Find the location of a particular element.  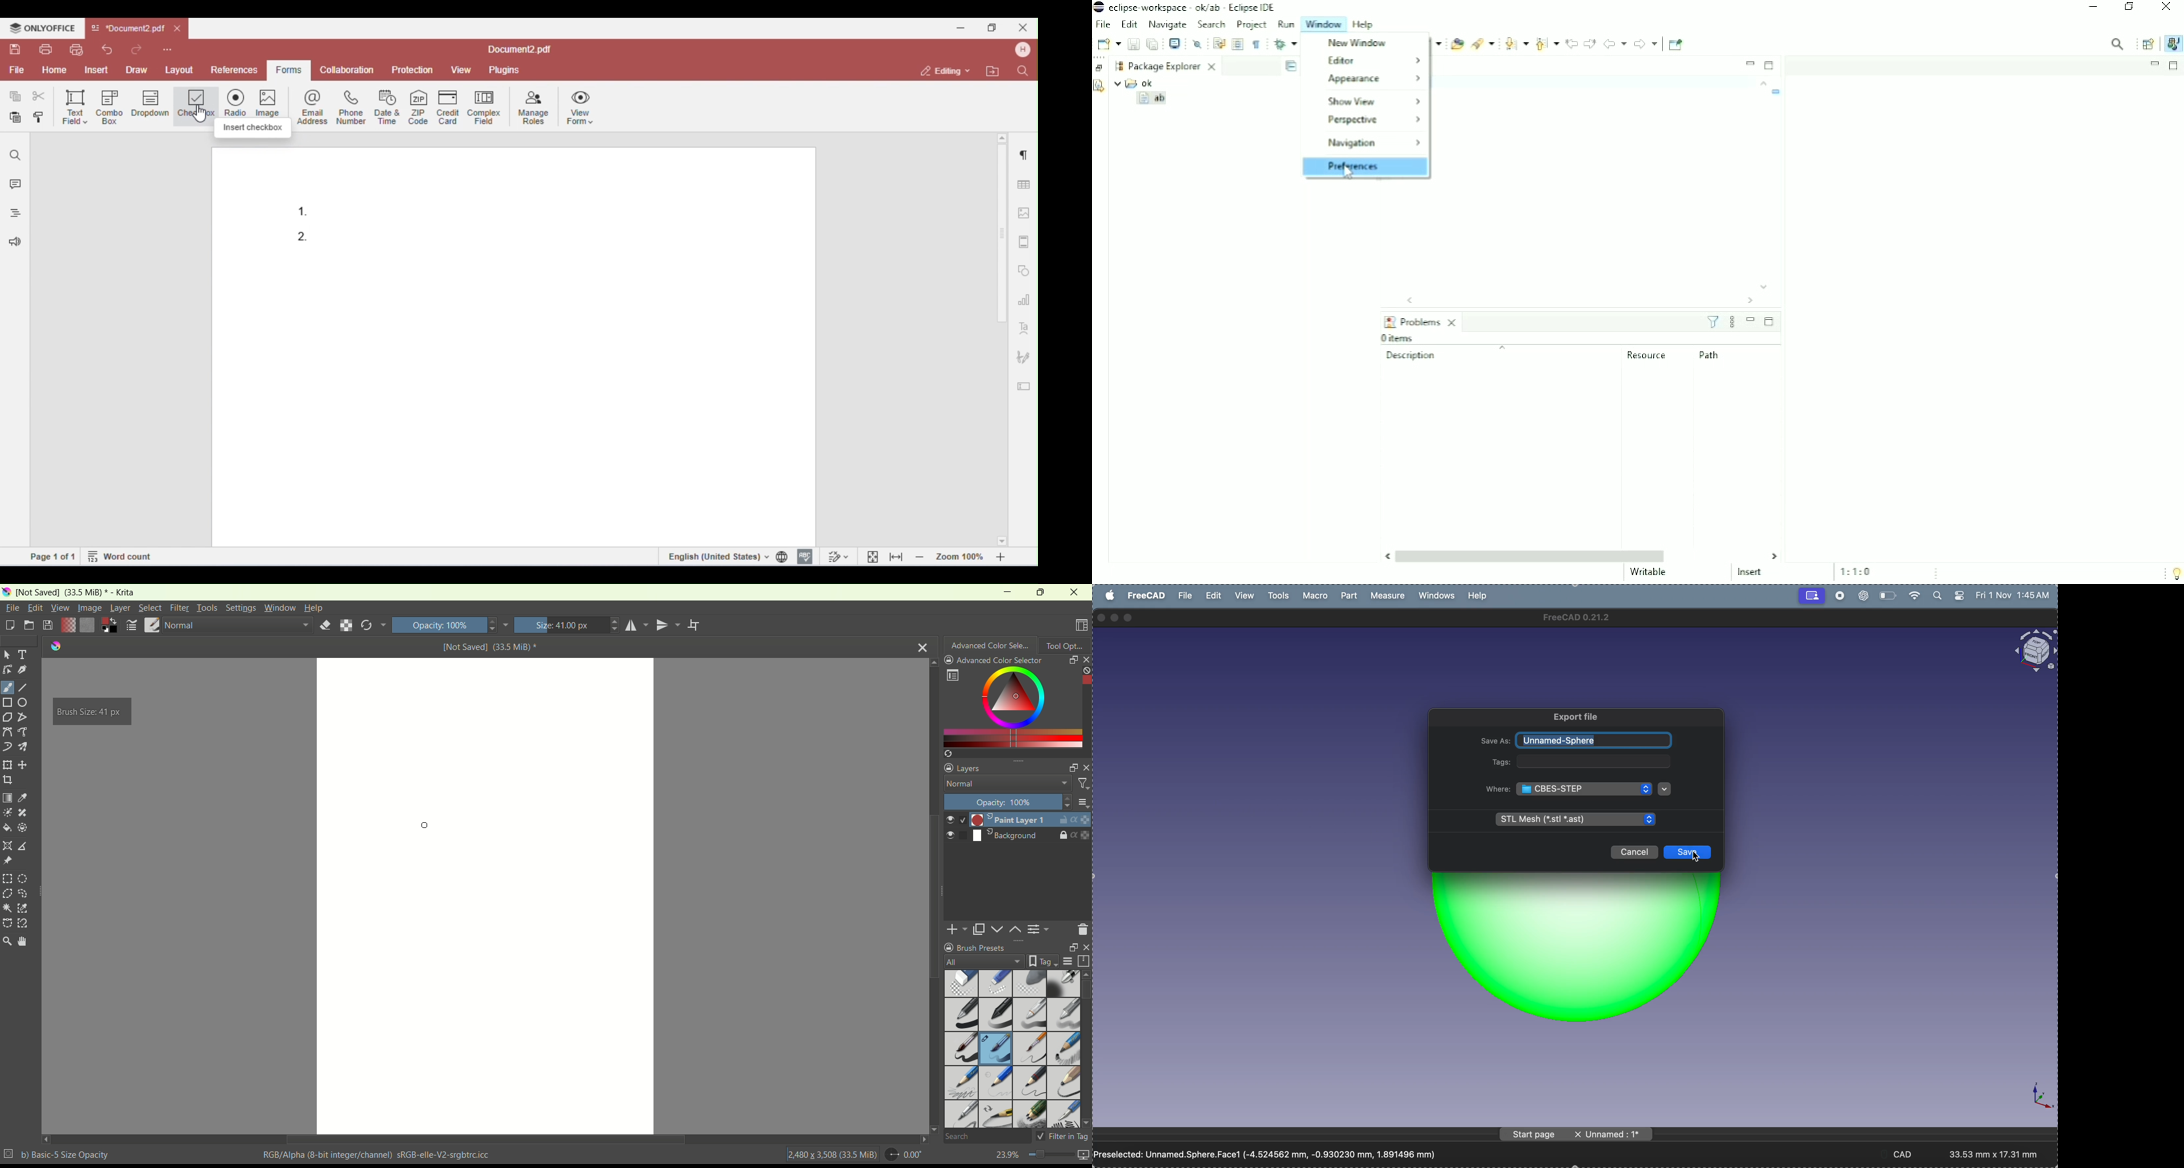

unnamed:1 is located at coordinates (1612, 1135).